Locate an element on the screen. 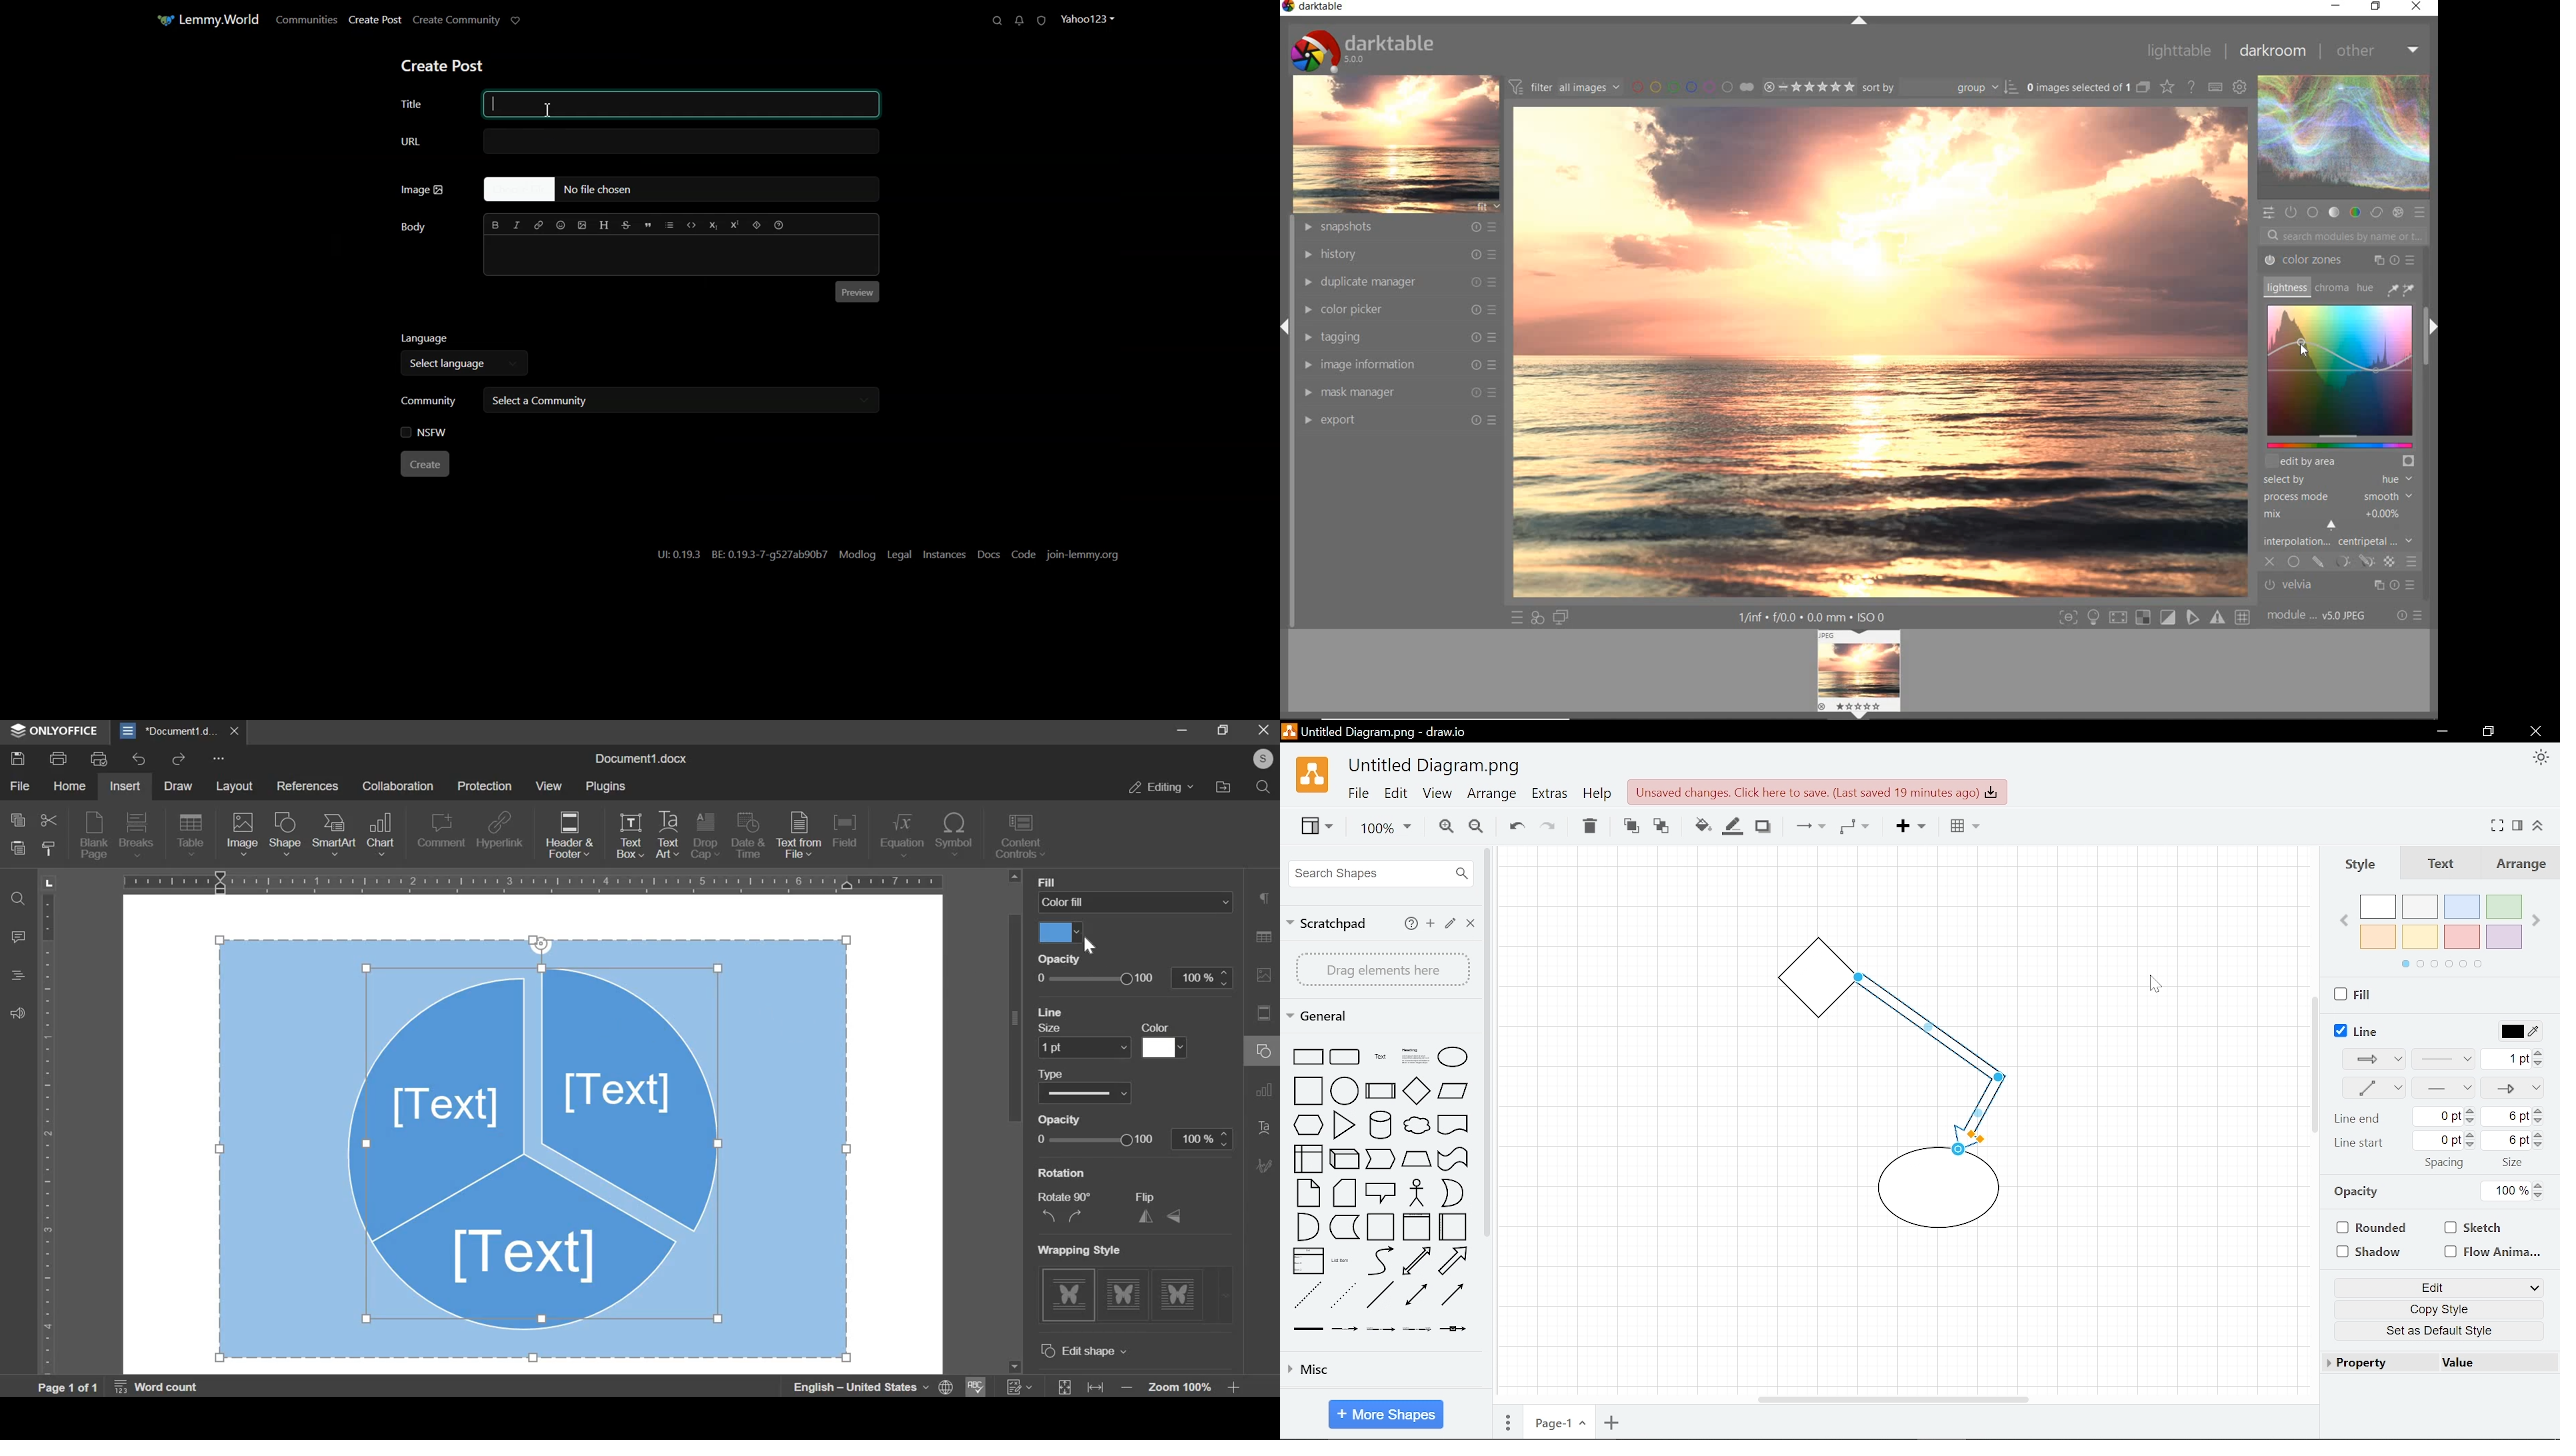  COLOR is located at coordinates (2354, 212).